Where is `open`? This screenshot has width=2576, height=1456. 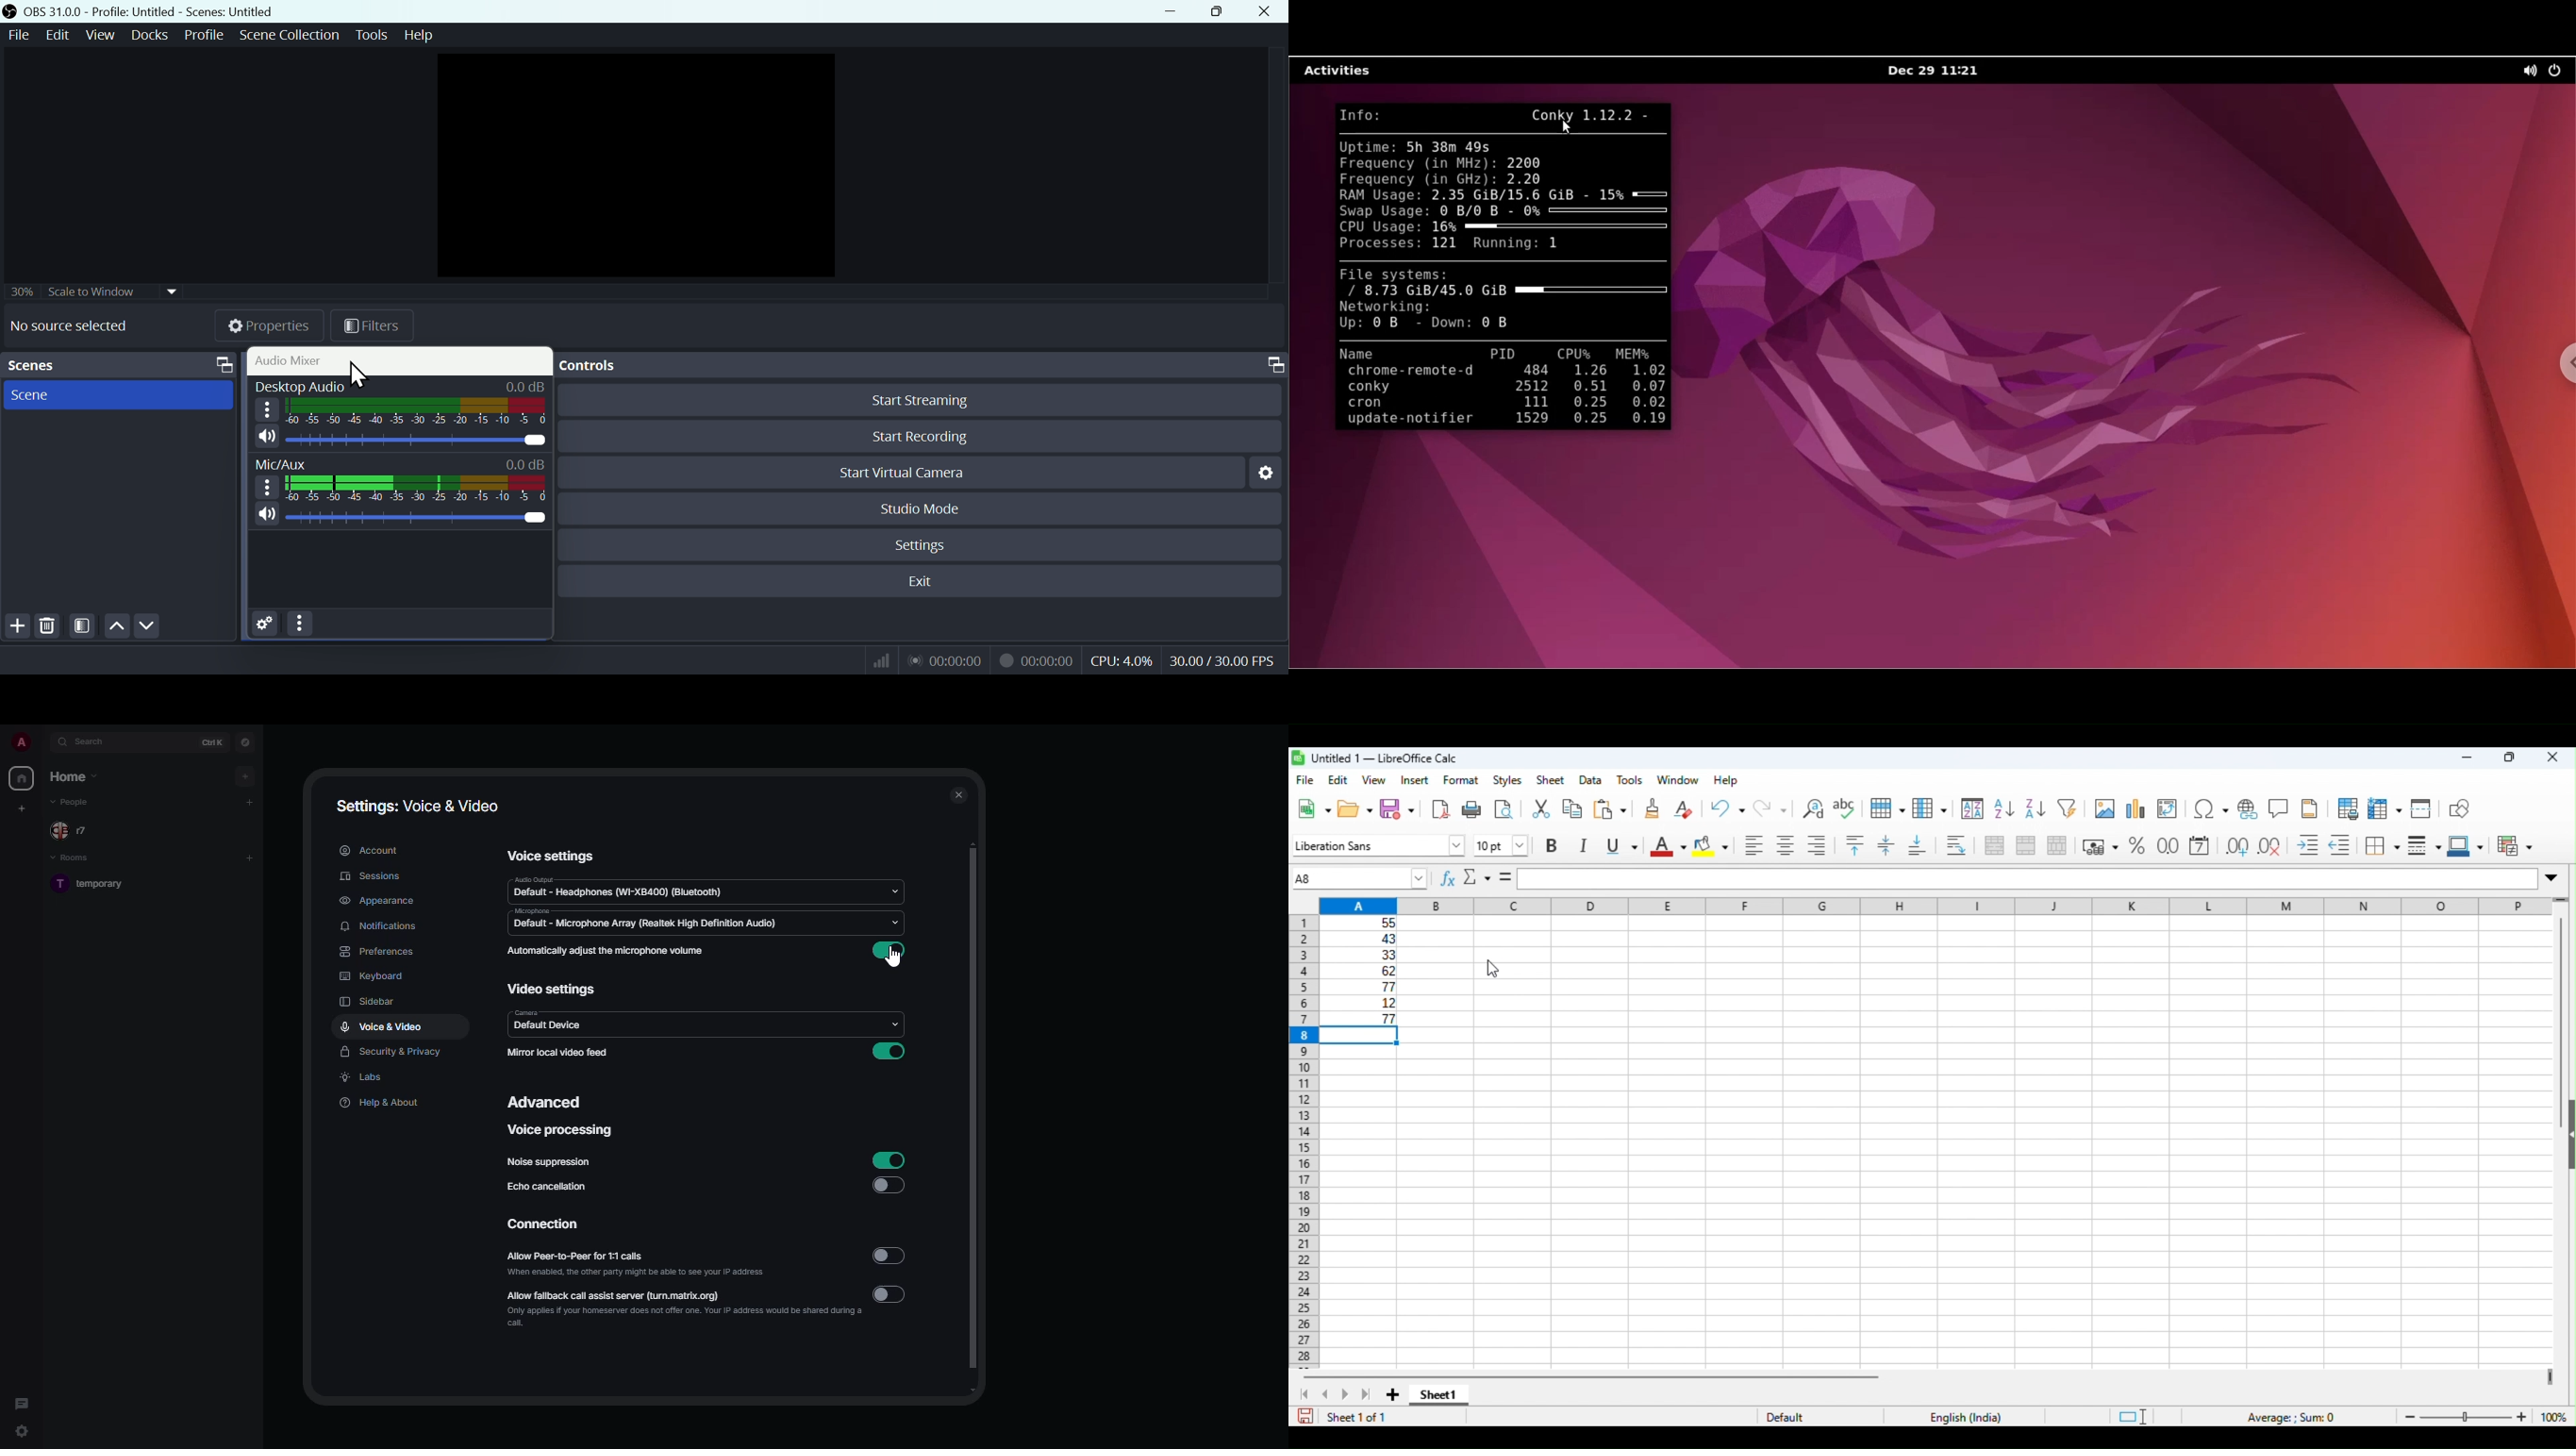
open is located at coordinates (1356, 810).